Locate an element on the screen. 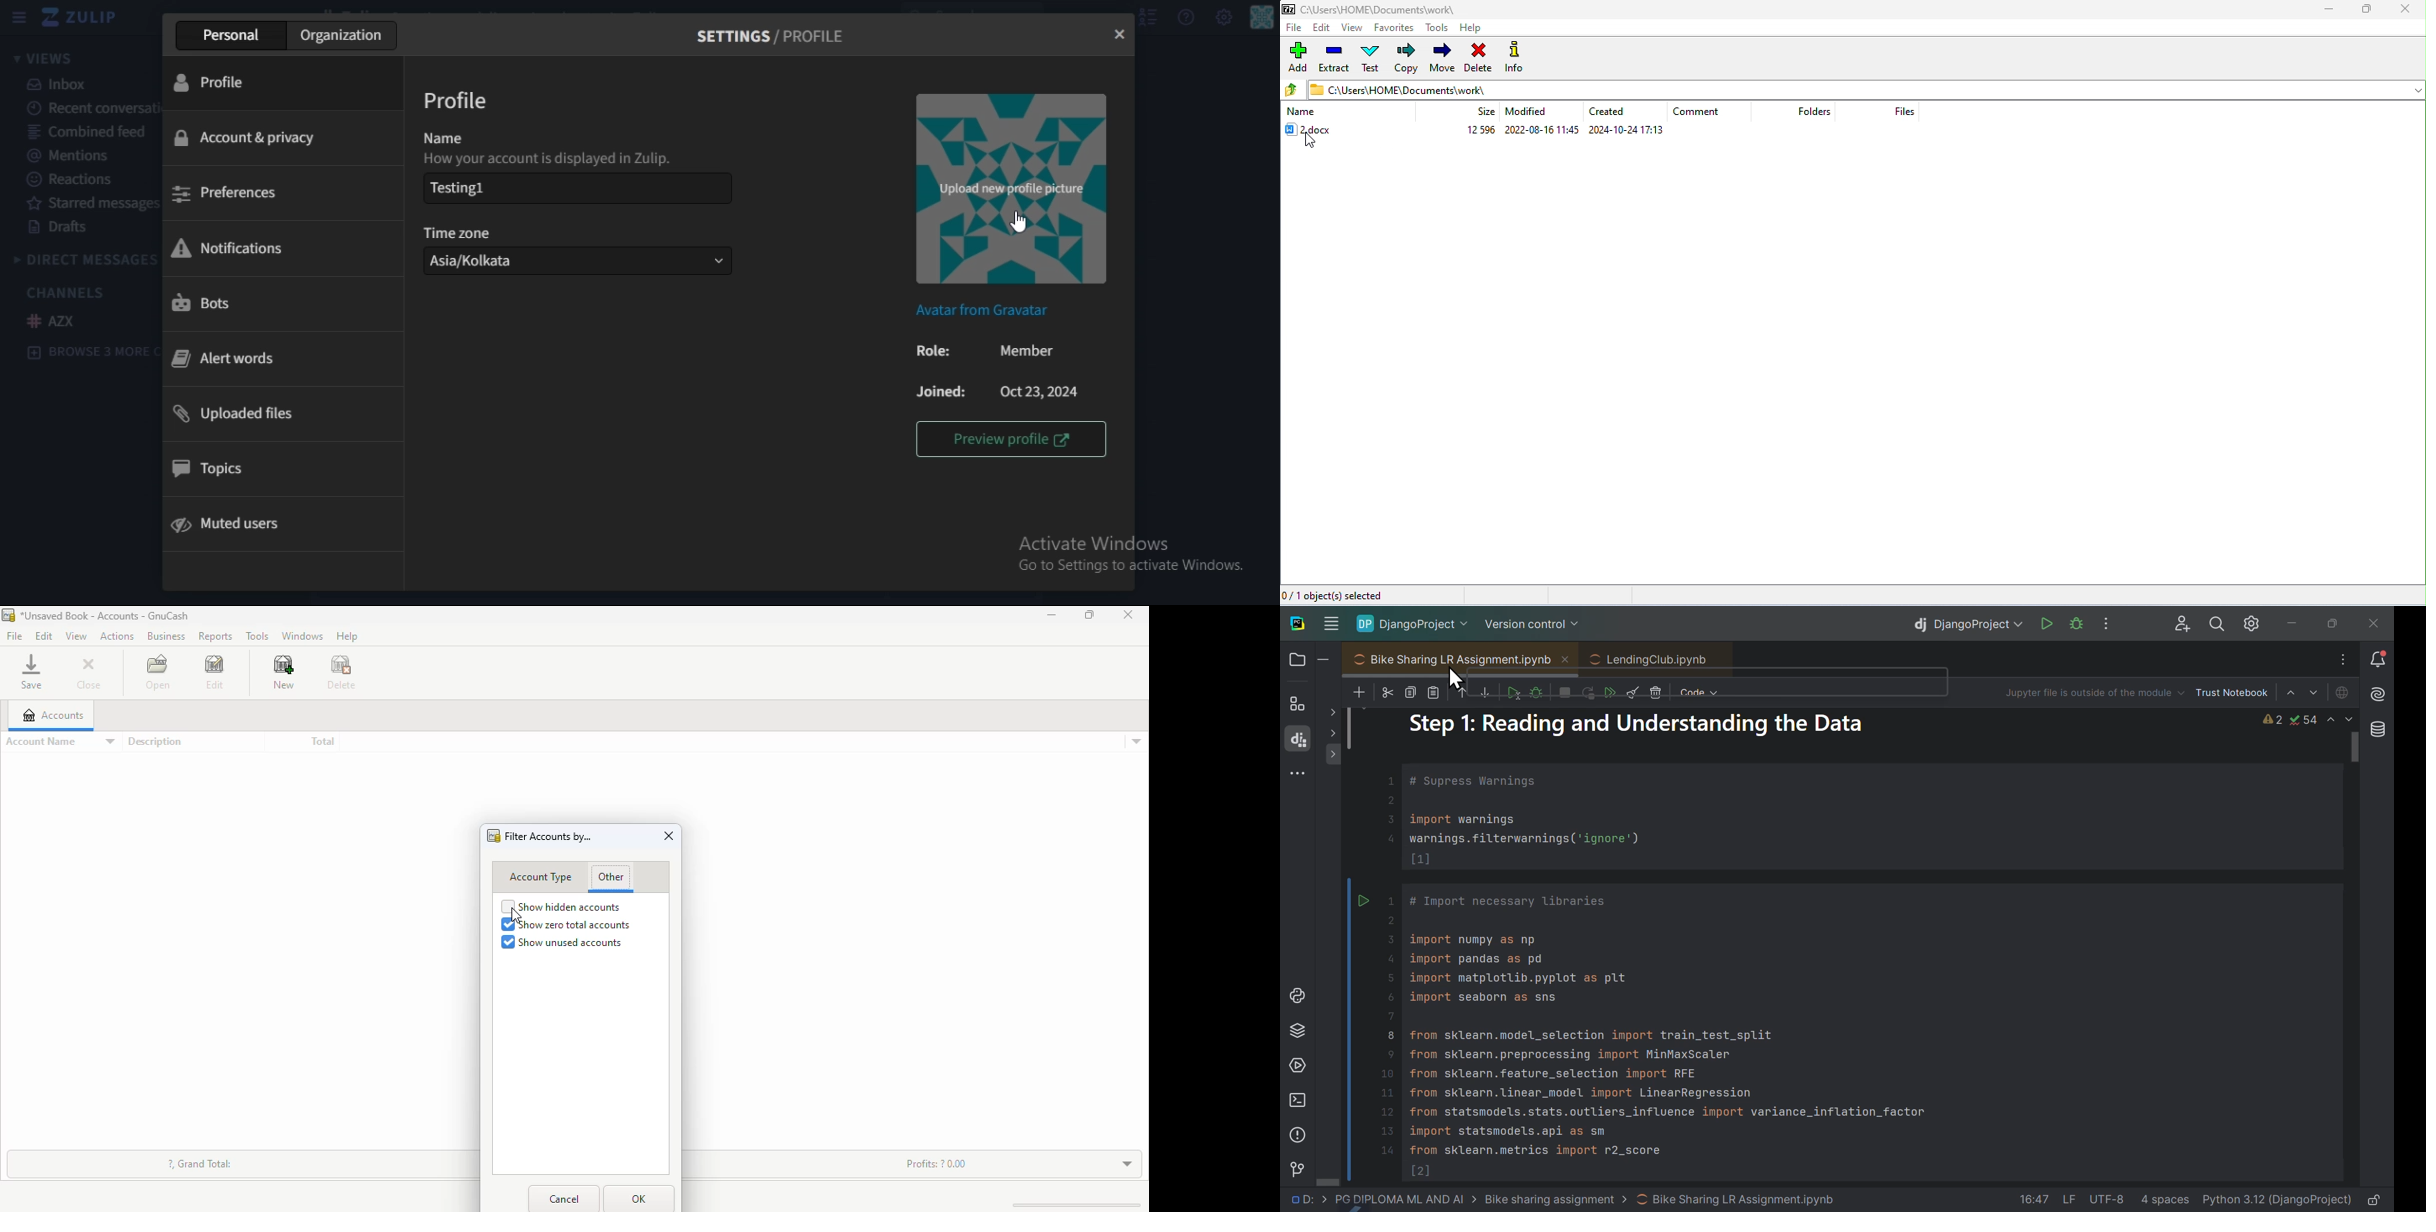 The width and height of the screenshot is (2436, 1232). delete is located at coordinates (1478, 57).